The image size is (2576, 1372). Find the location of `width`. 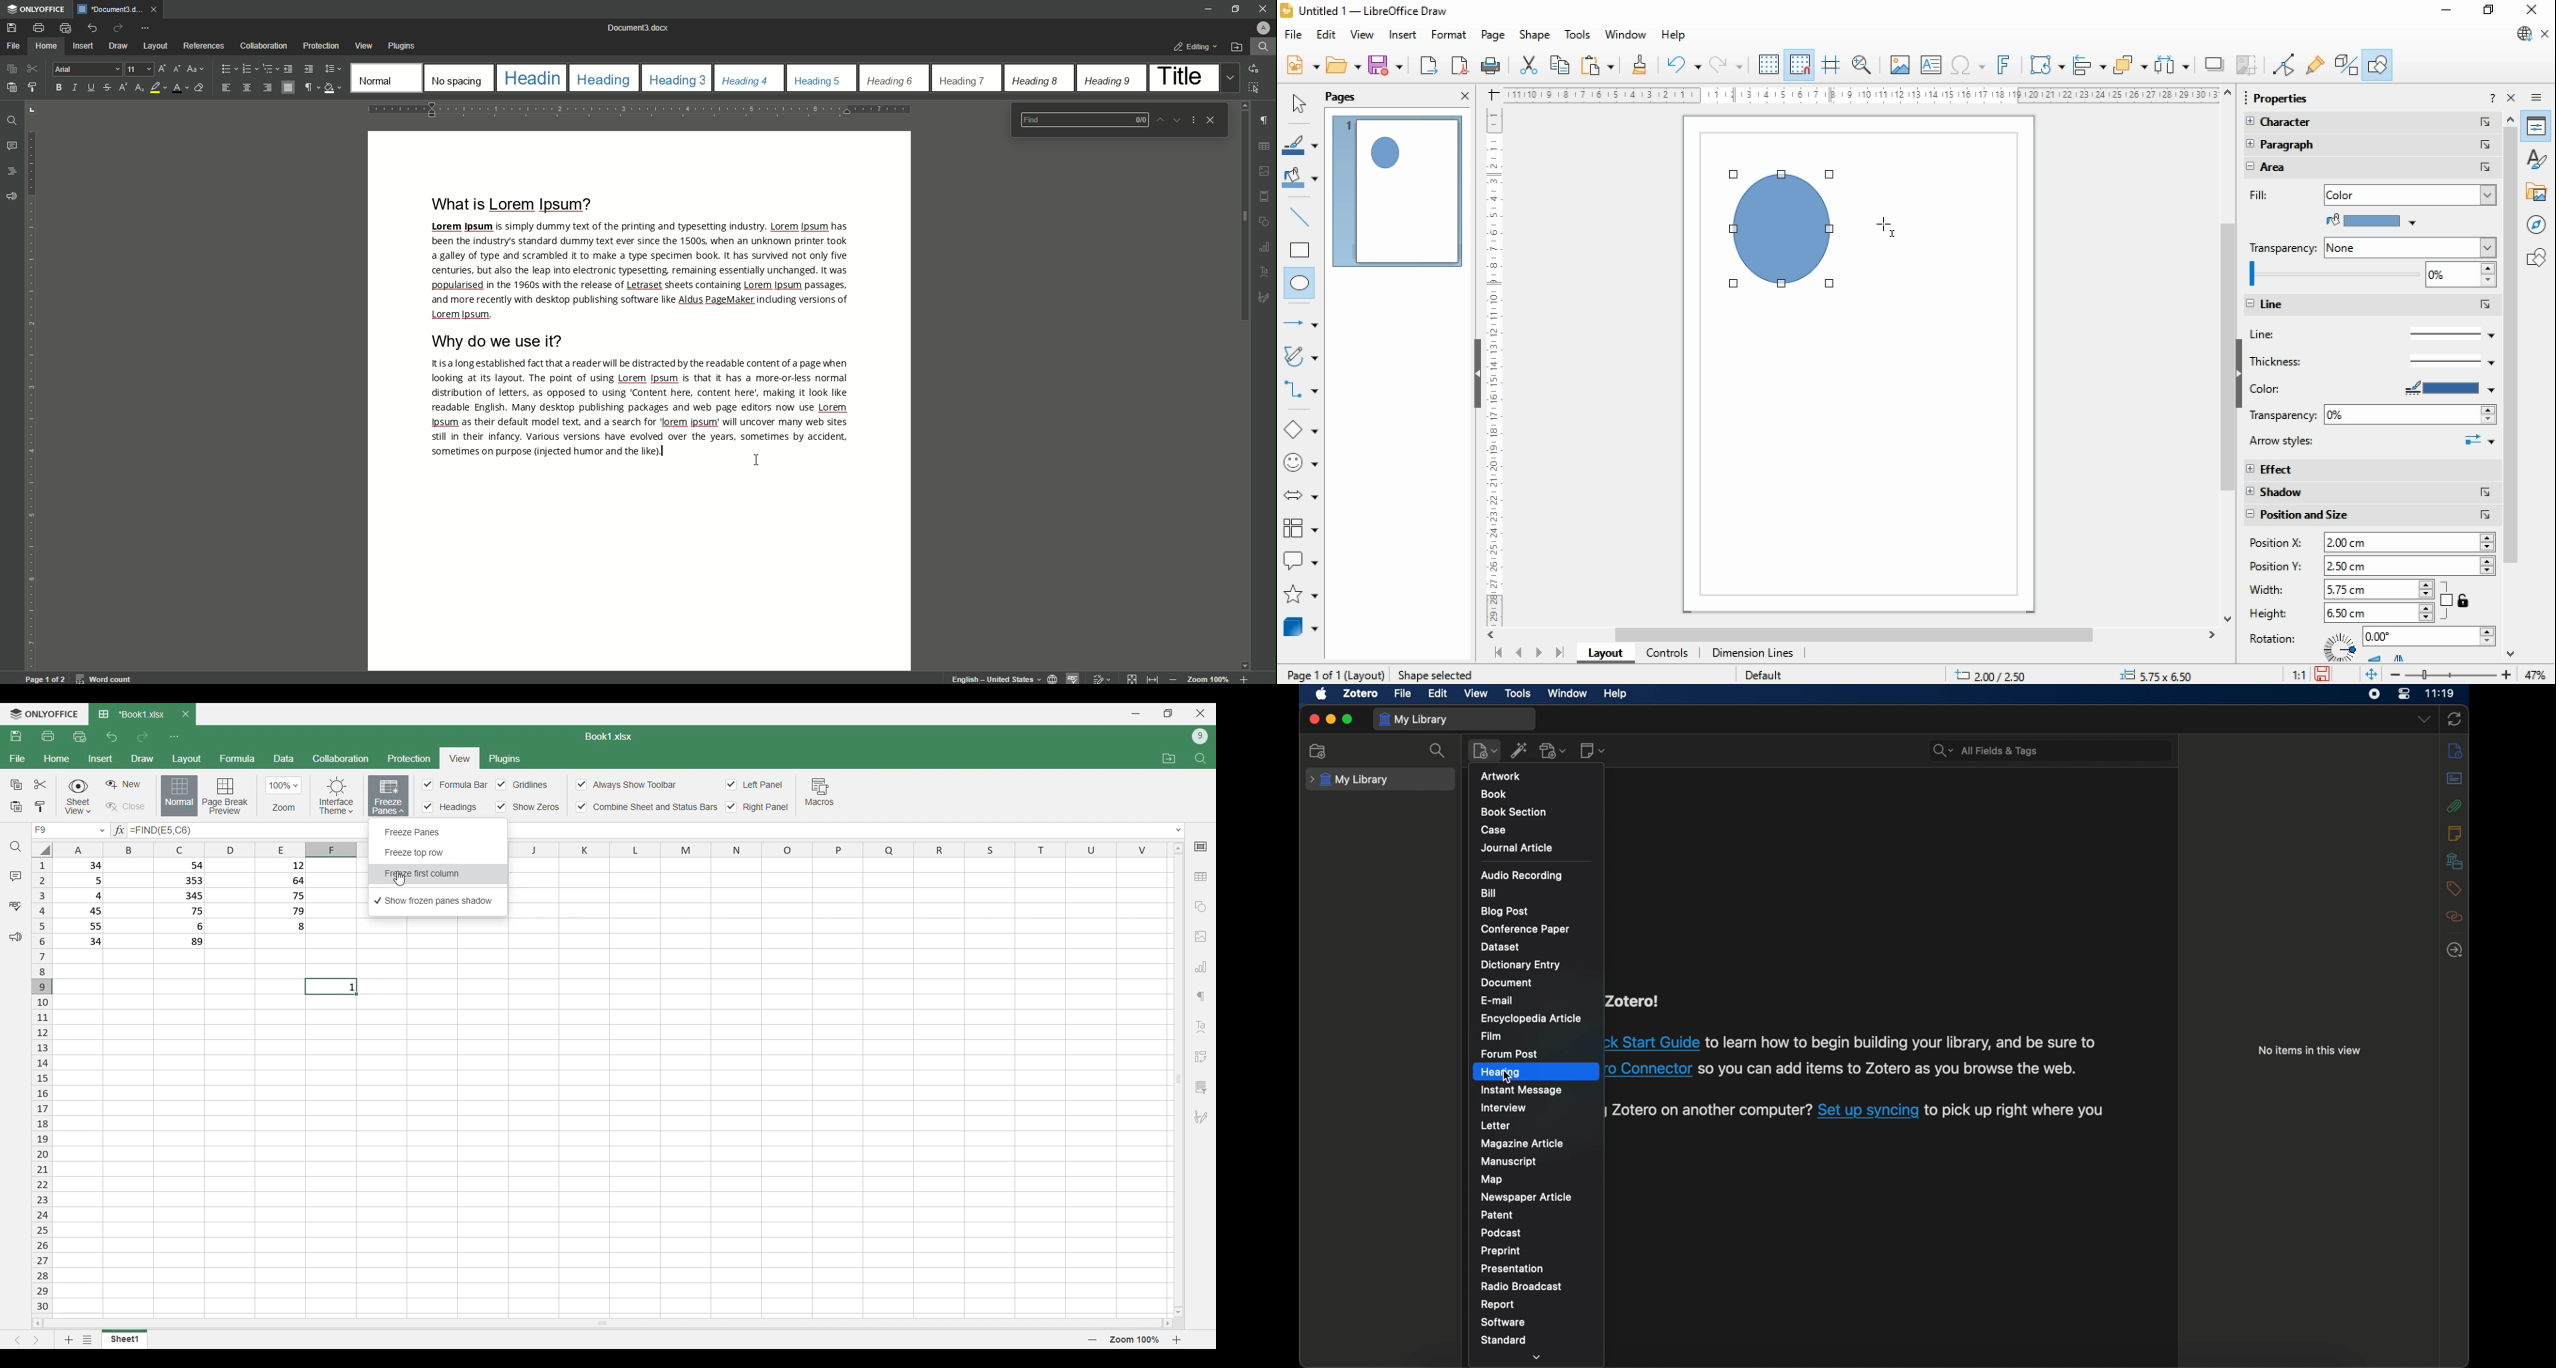

width is located at coordinates (2272, 589).